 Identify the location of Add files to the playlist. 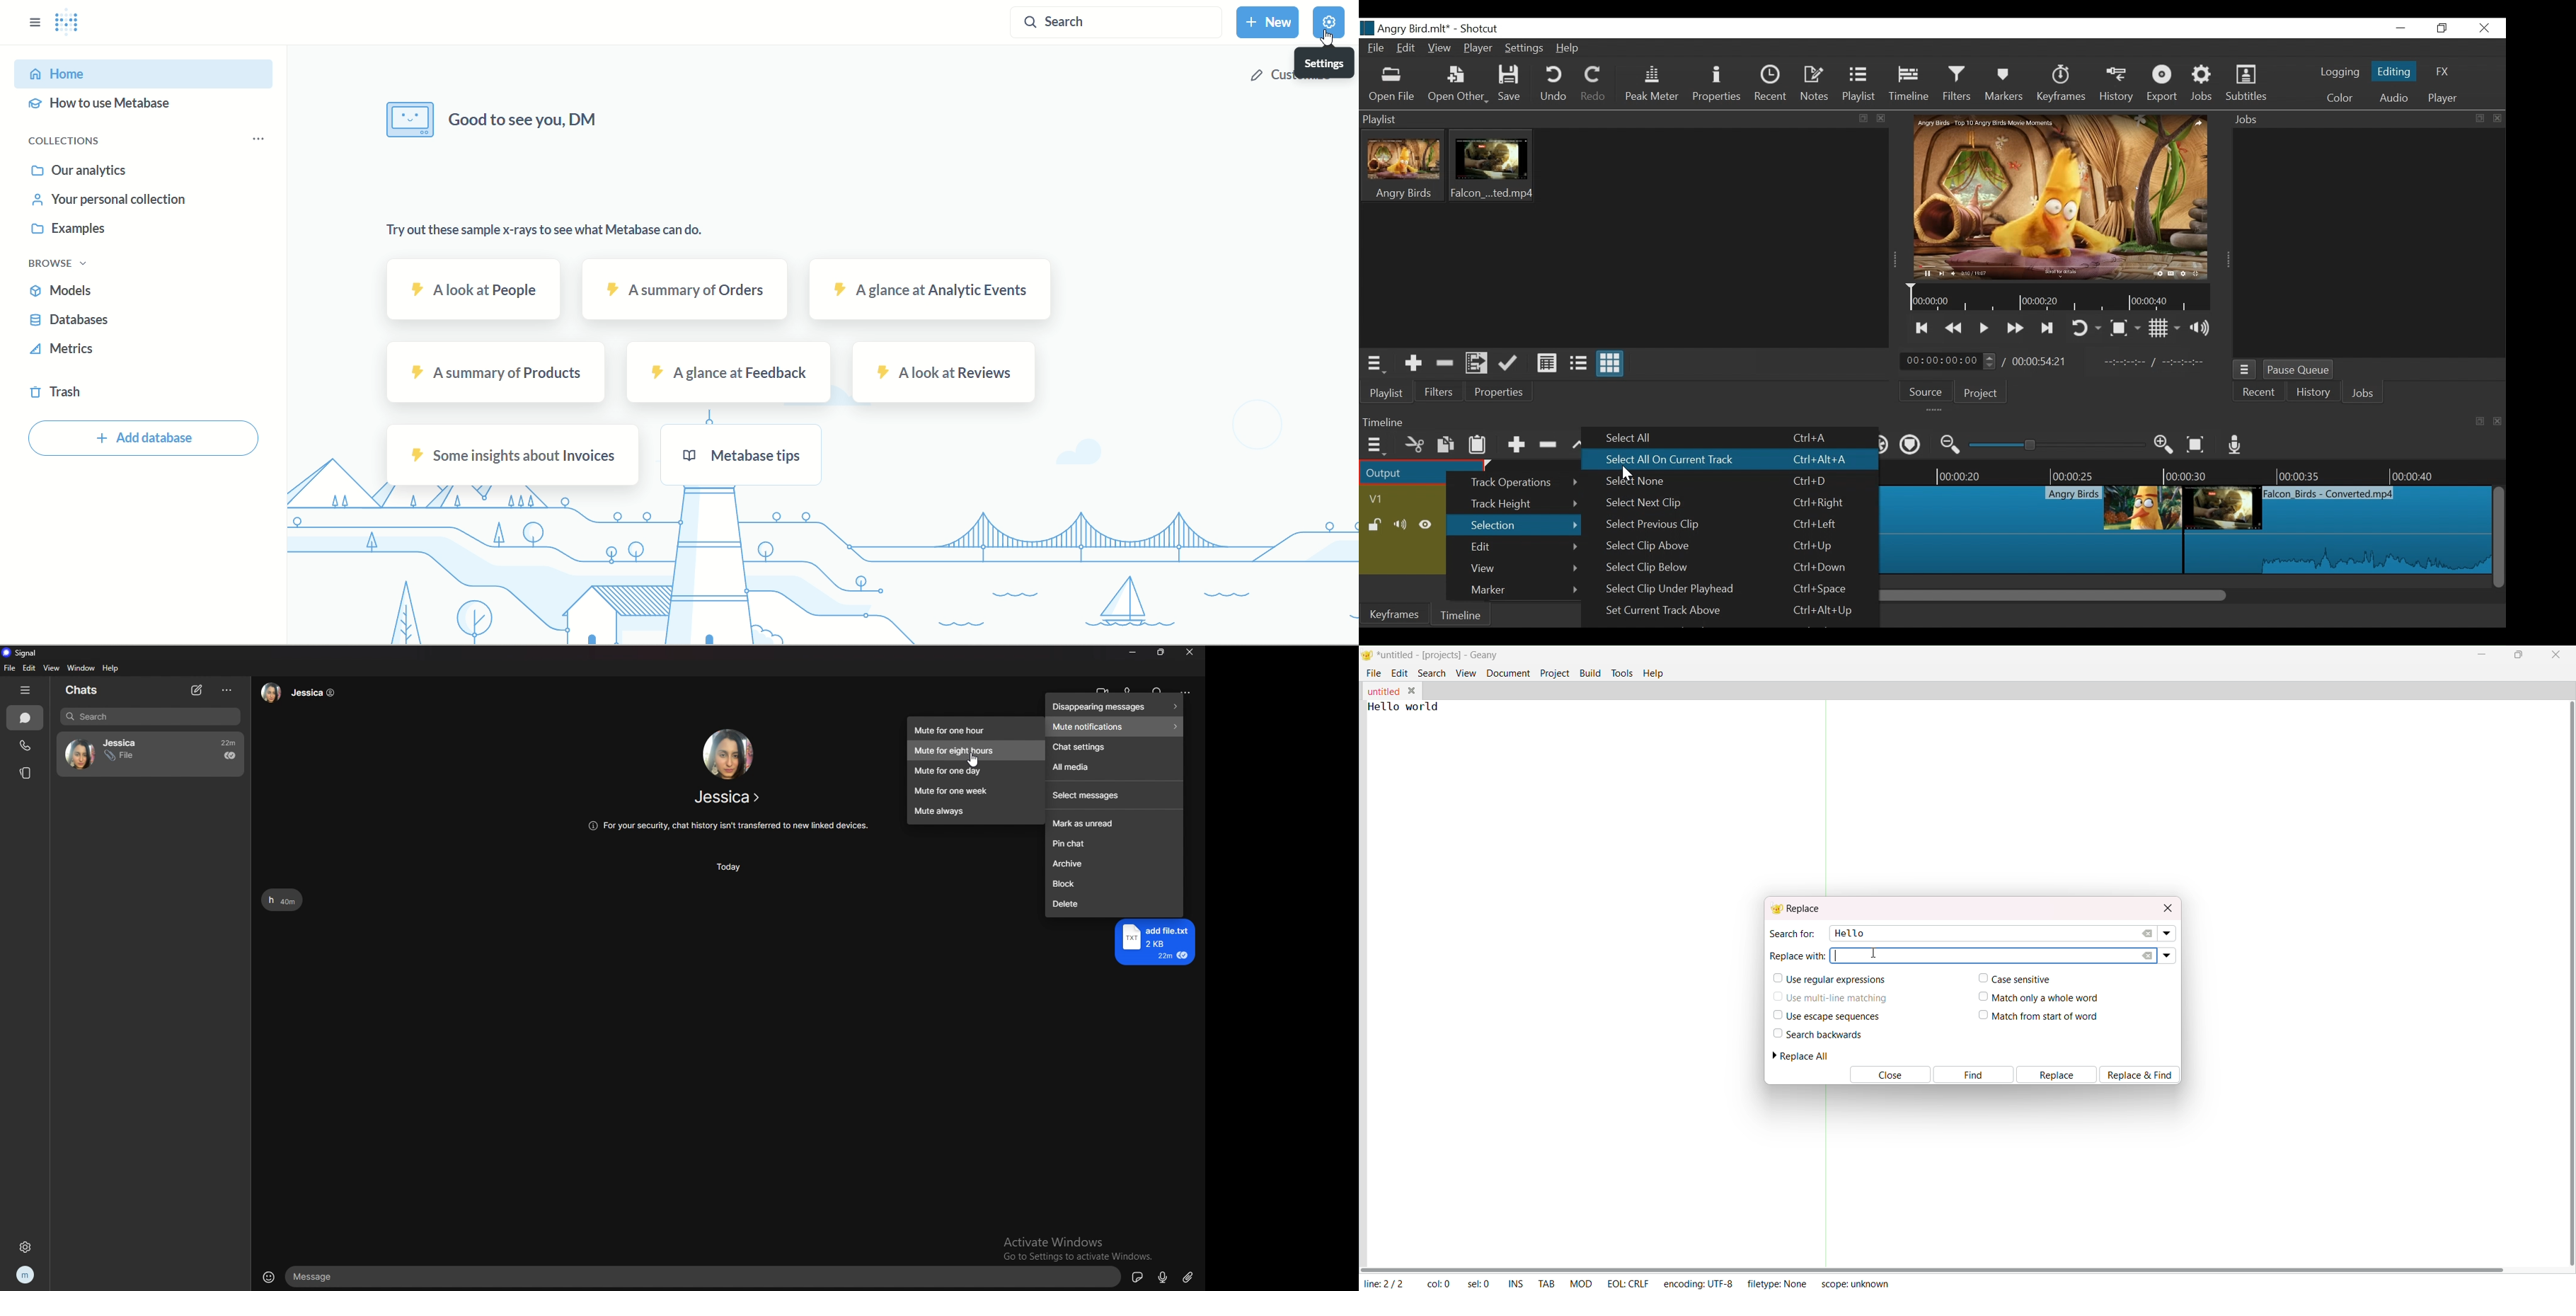
(1476, 364).